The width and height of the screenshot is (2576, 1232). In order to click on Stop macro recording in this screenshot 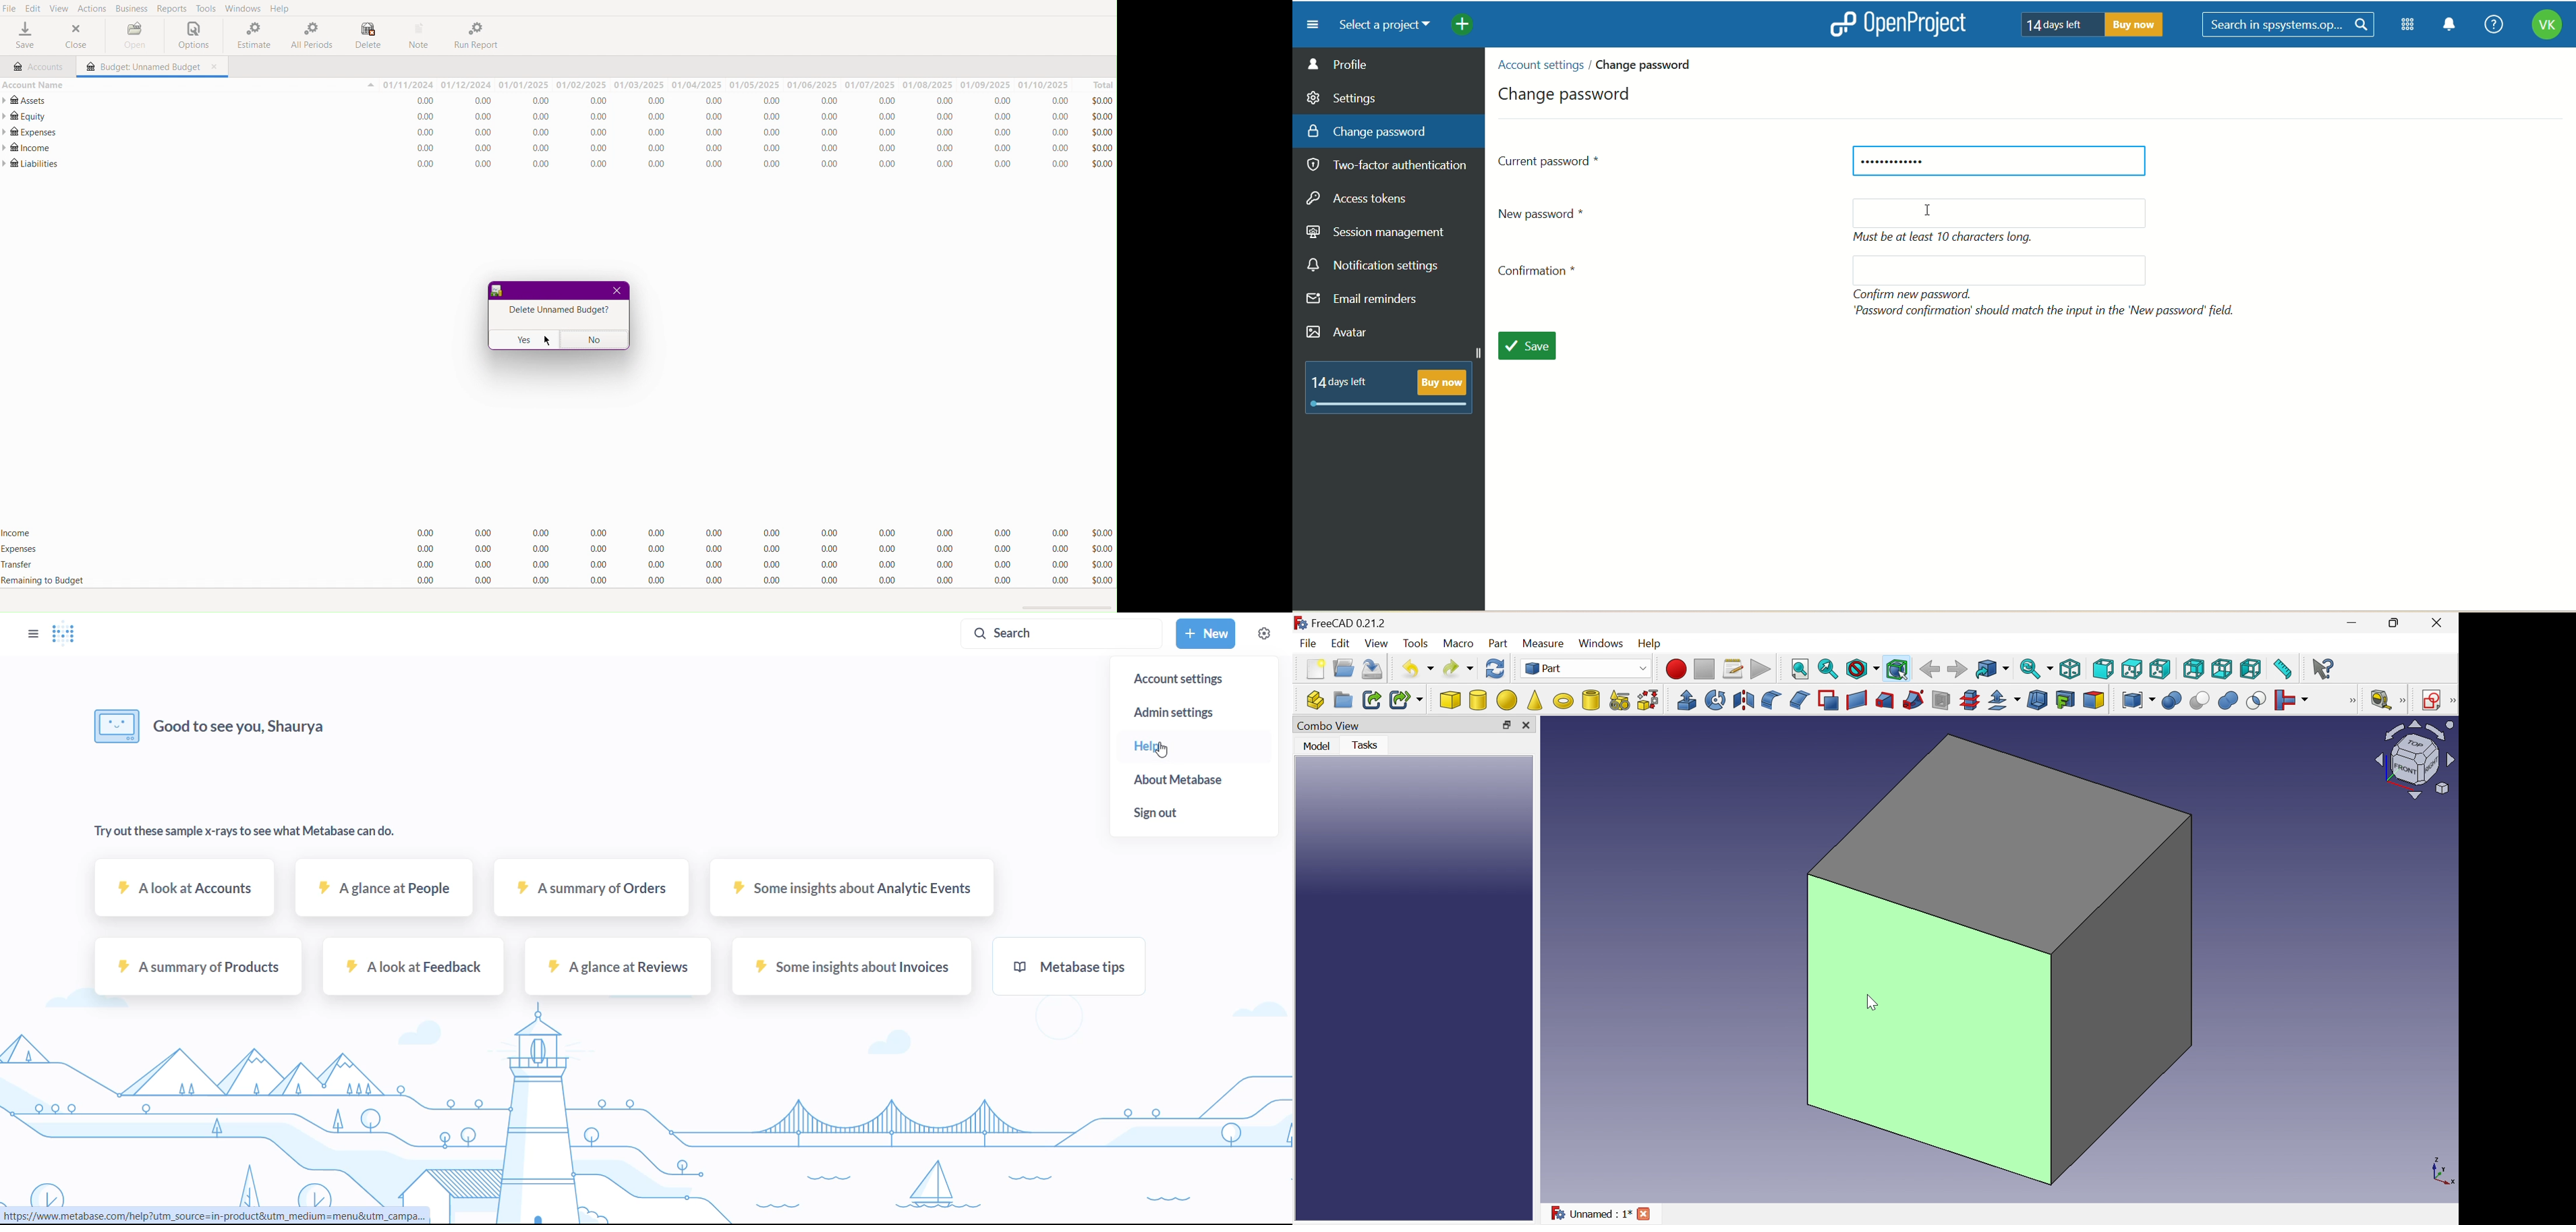, I will do `click(1705, 670)`.